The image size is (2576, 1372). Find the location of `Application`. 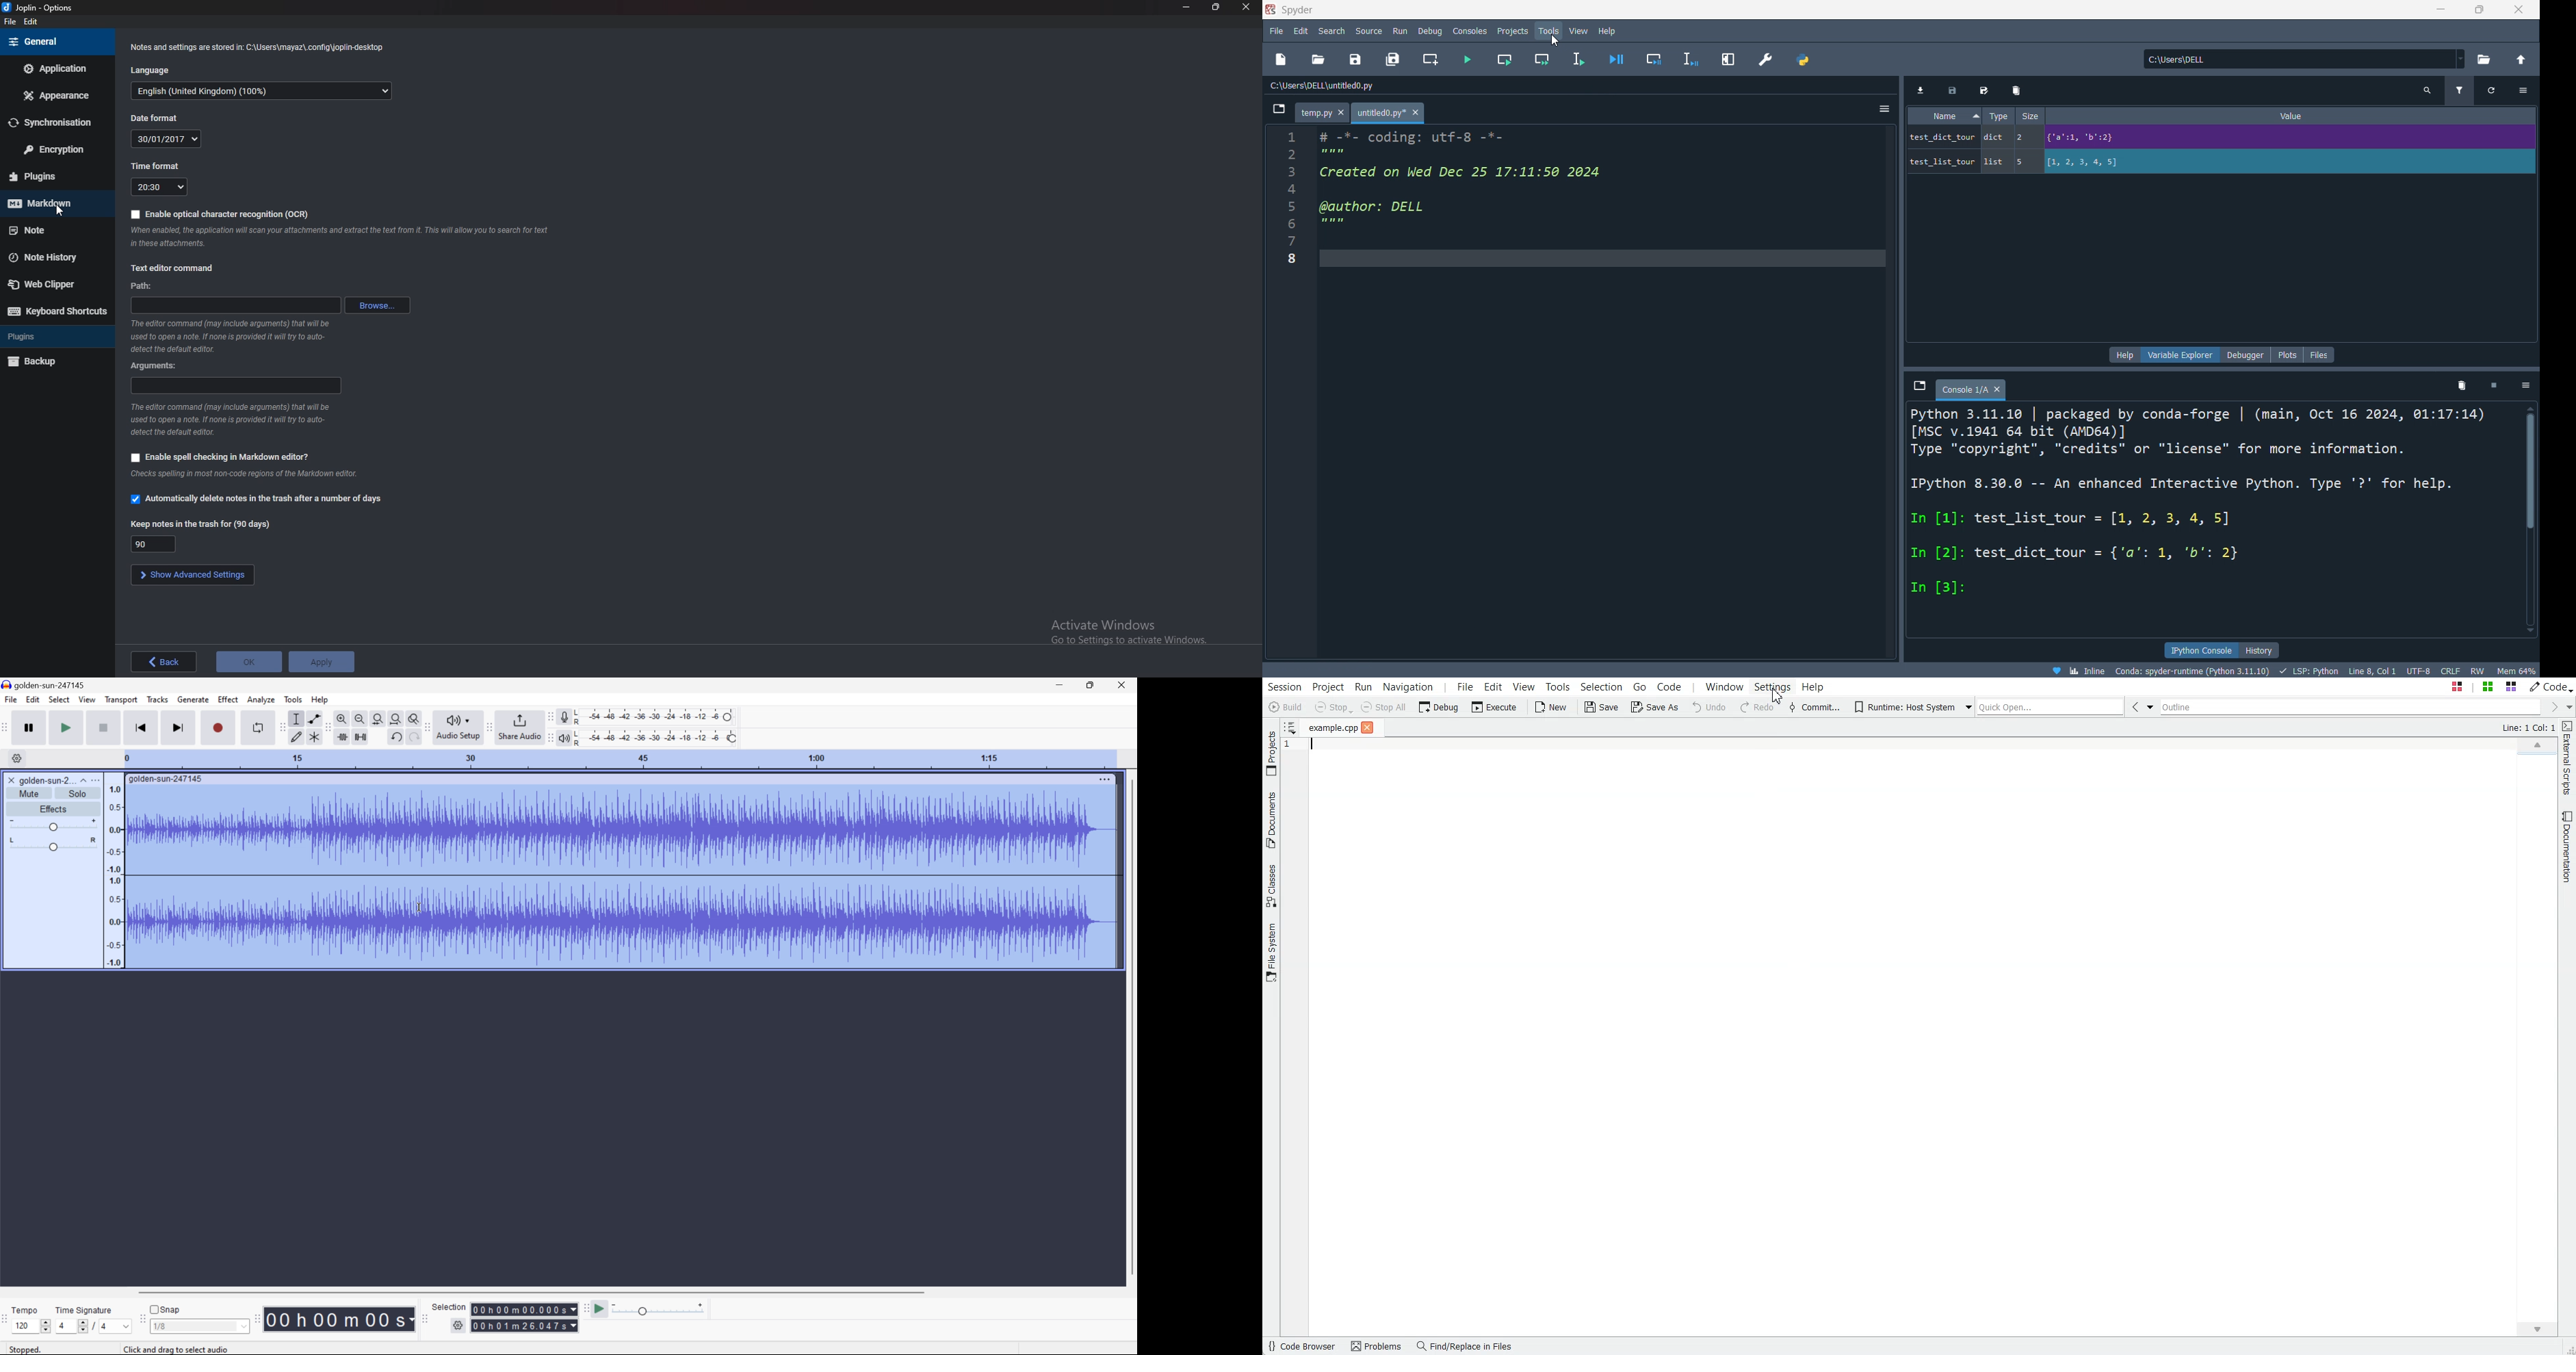

Application is located at coordinates (55, 68).